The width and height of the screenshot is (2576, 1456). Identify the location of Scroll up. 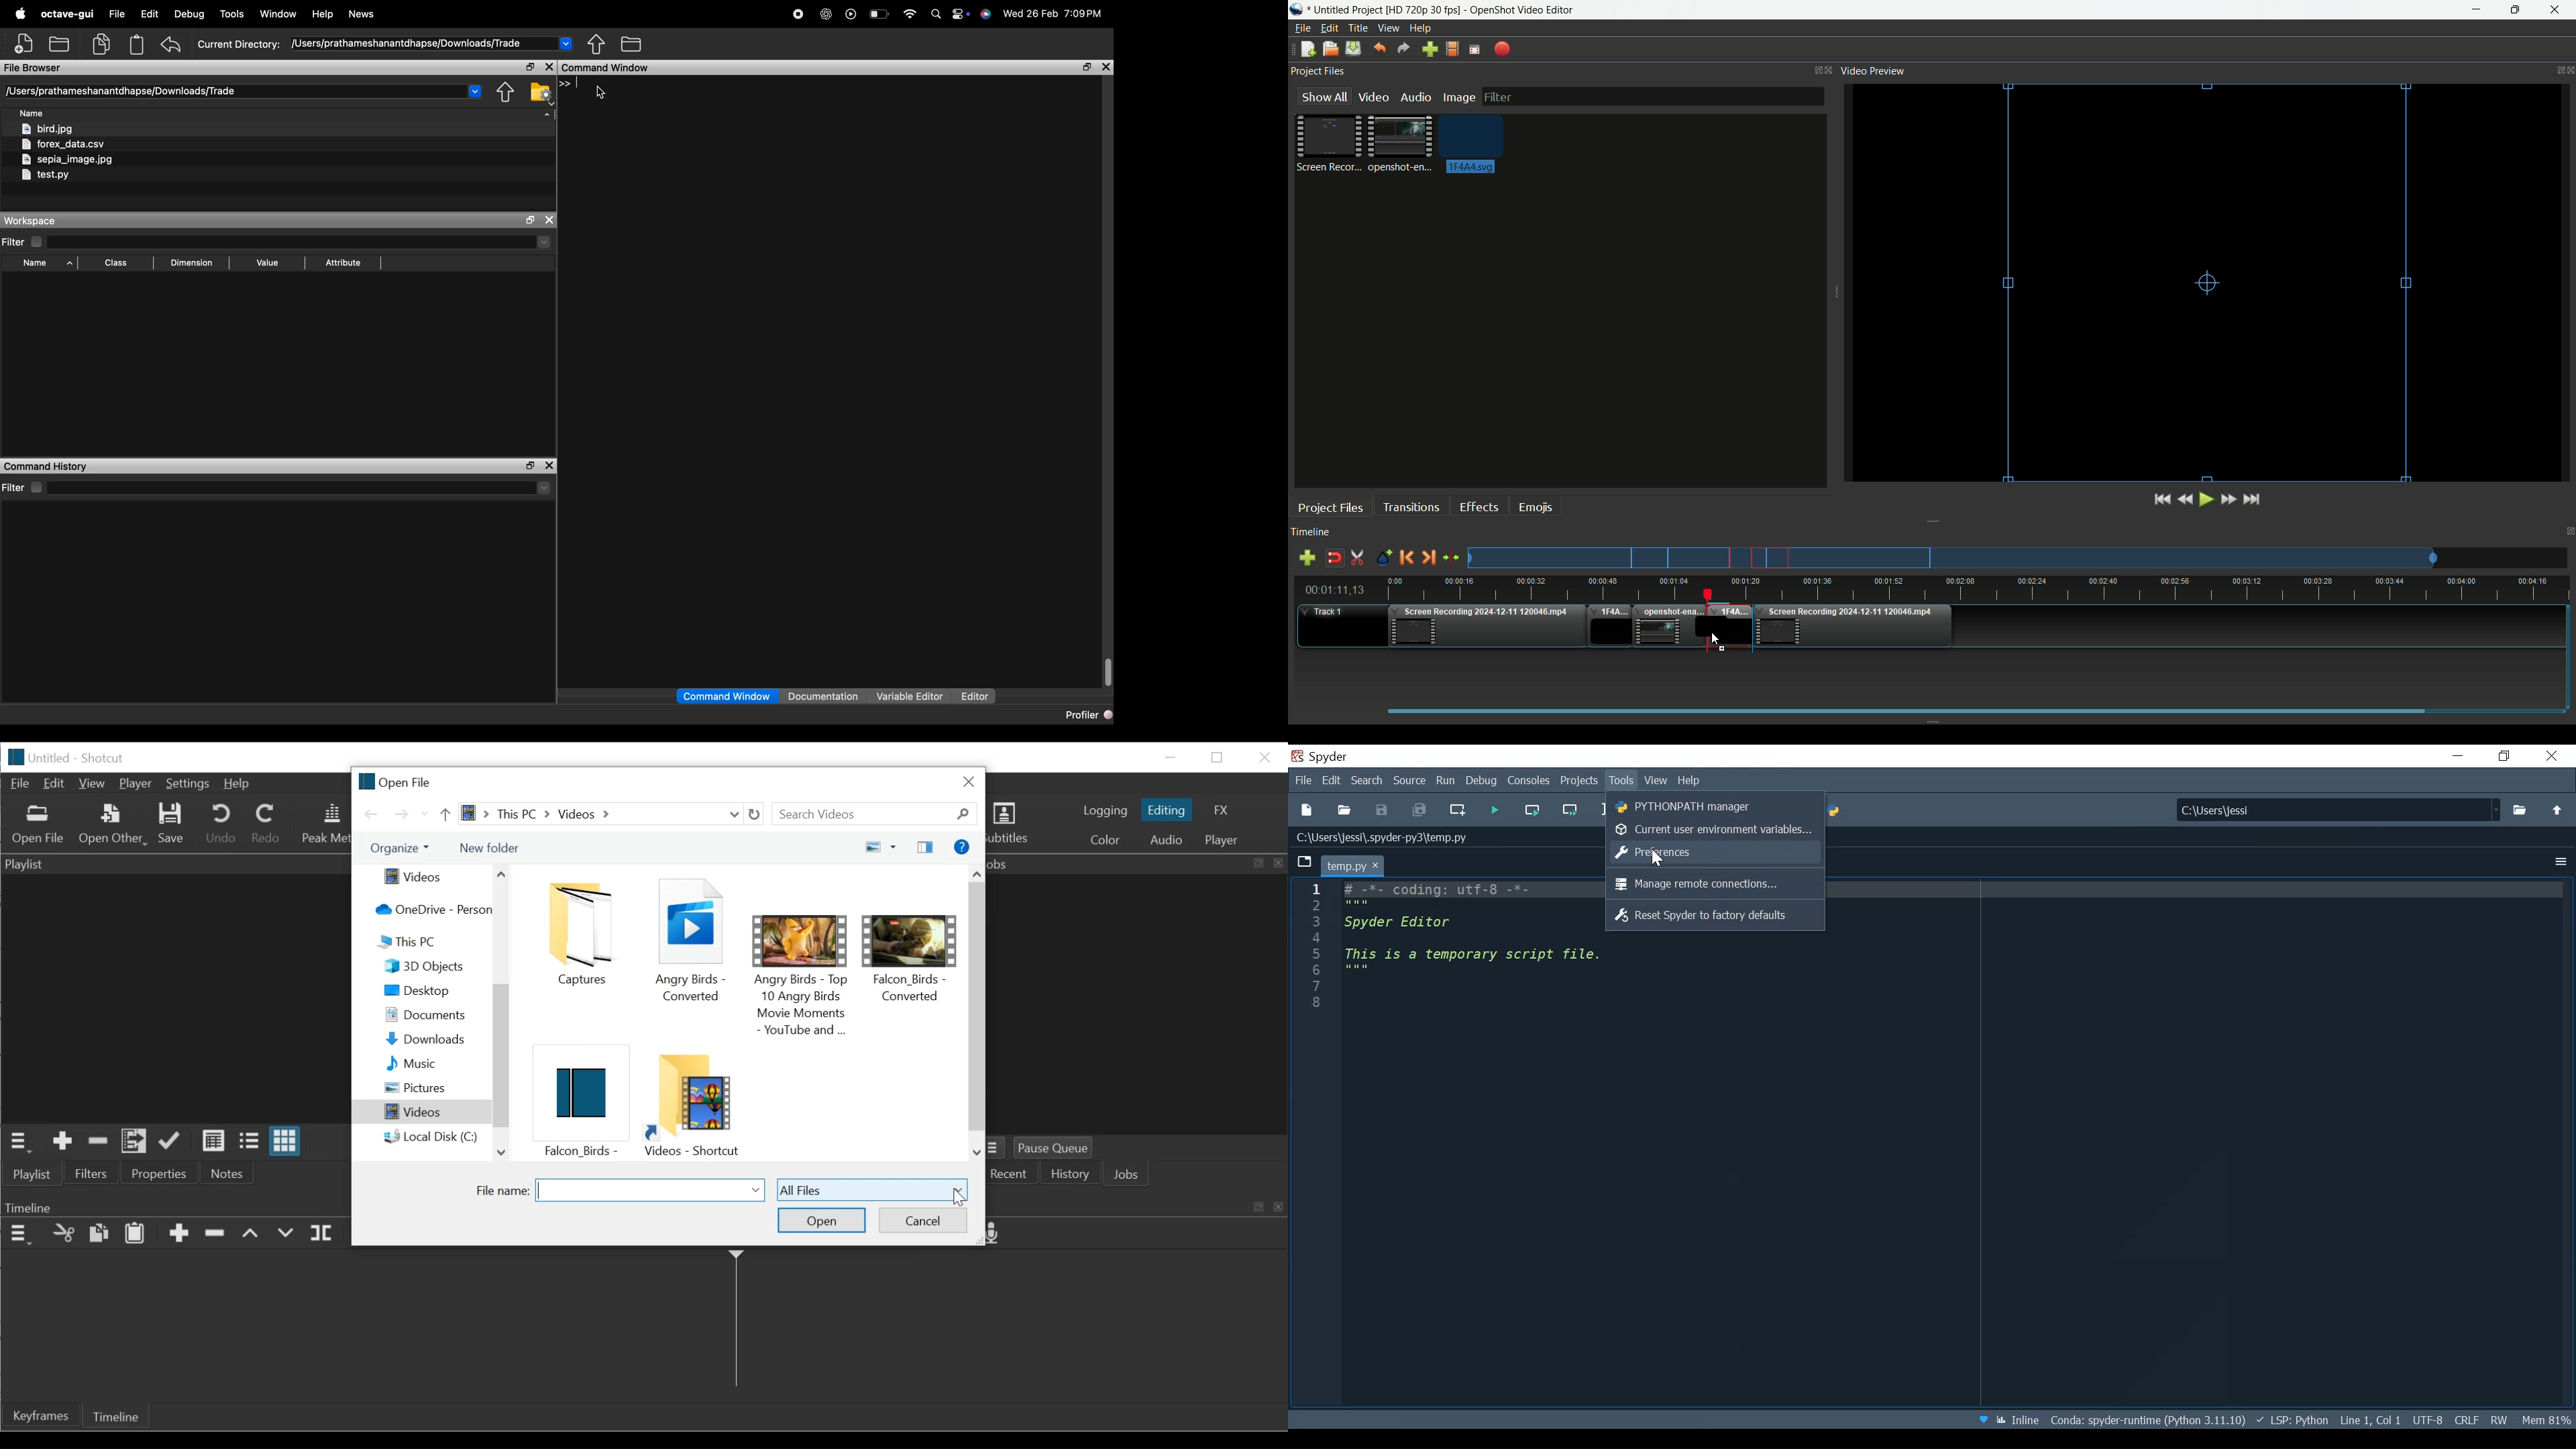
(502, 874).